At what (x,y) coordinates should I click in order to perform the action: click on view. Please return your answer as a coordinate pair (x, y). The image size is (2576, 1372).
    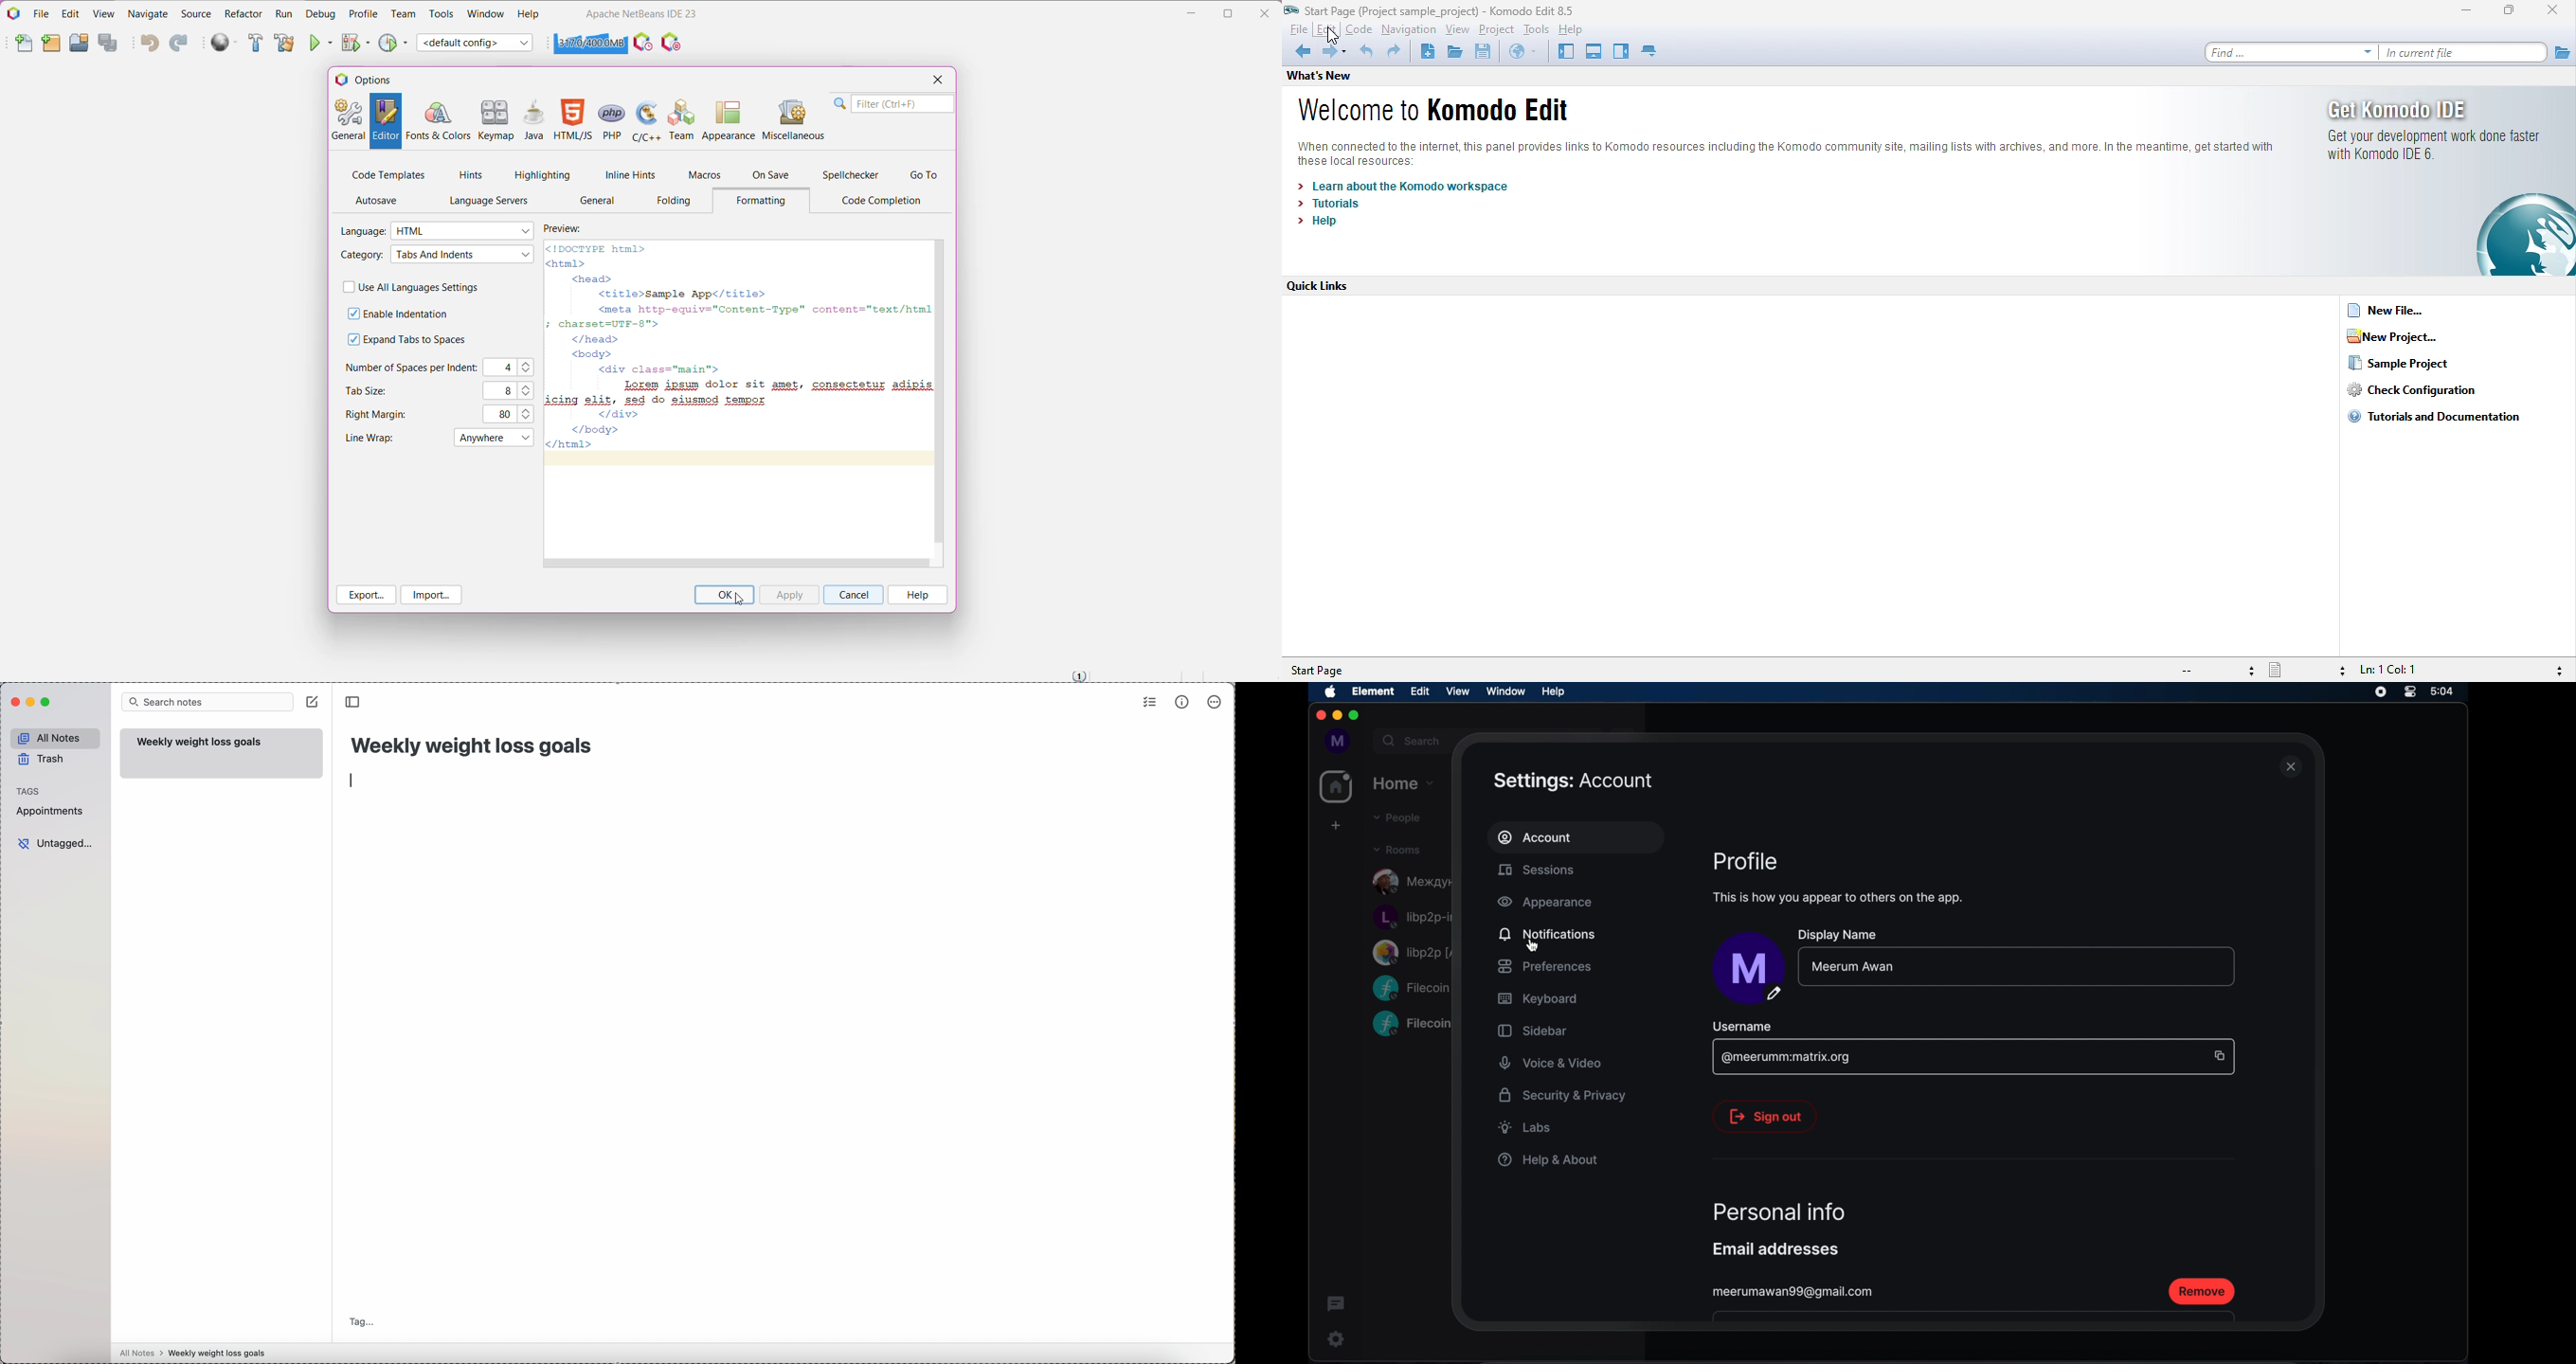
    Looking at the image, I should click on (1457, 691).